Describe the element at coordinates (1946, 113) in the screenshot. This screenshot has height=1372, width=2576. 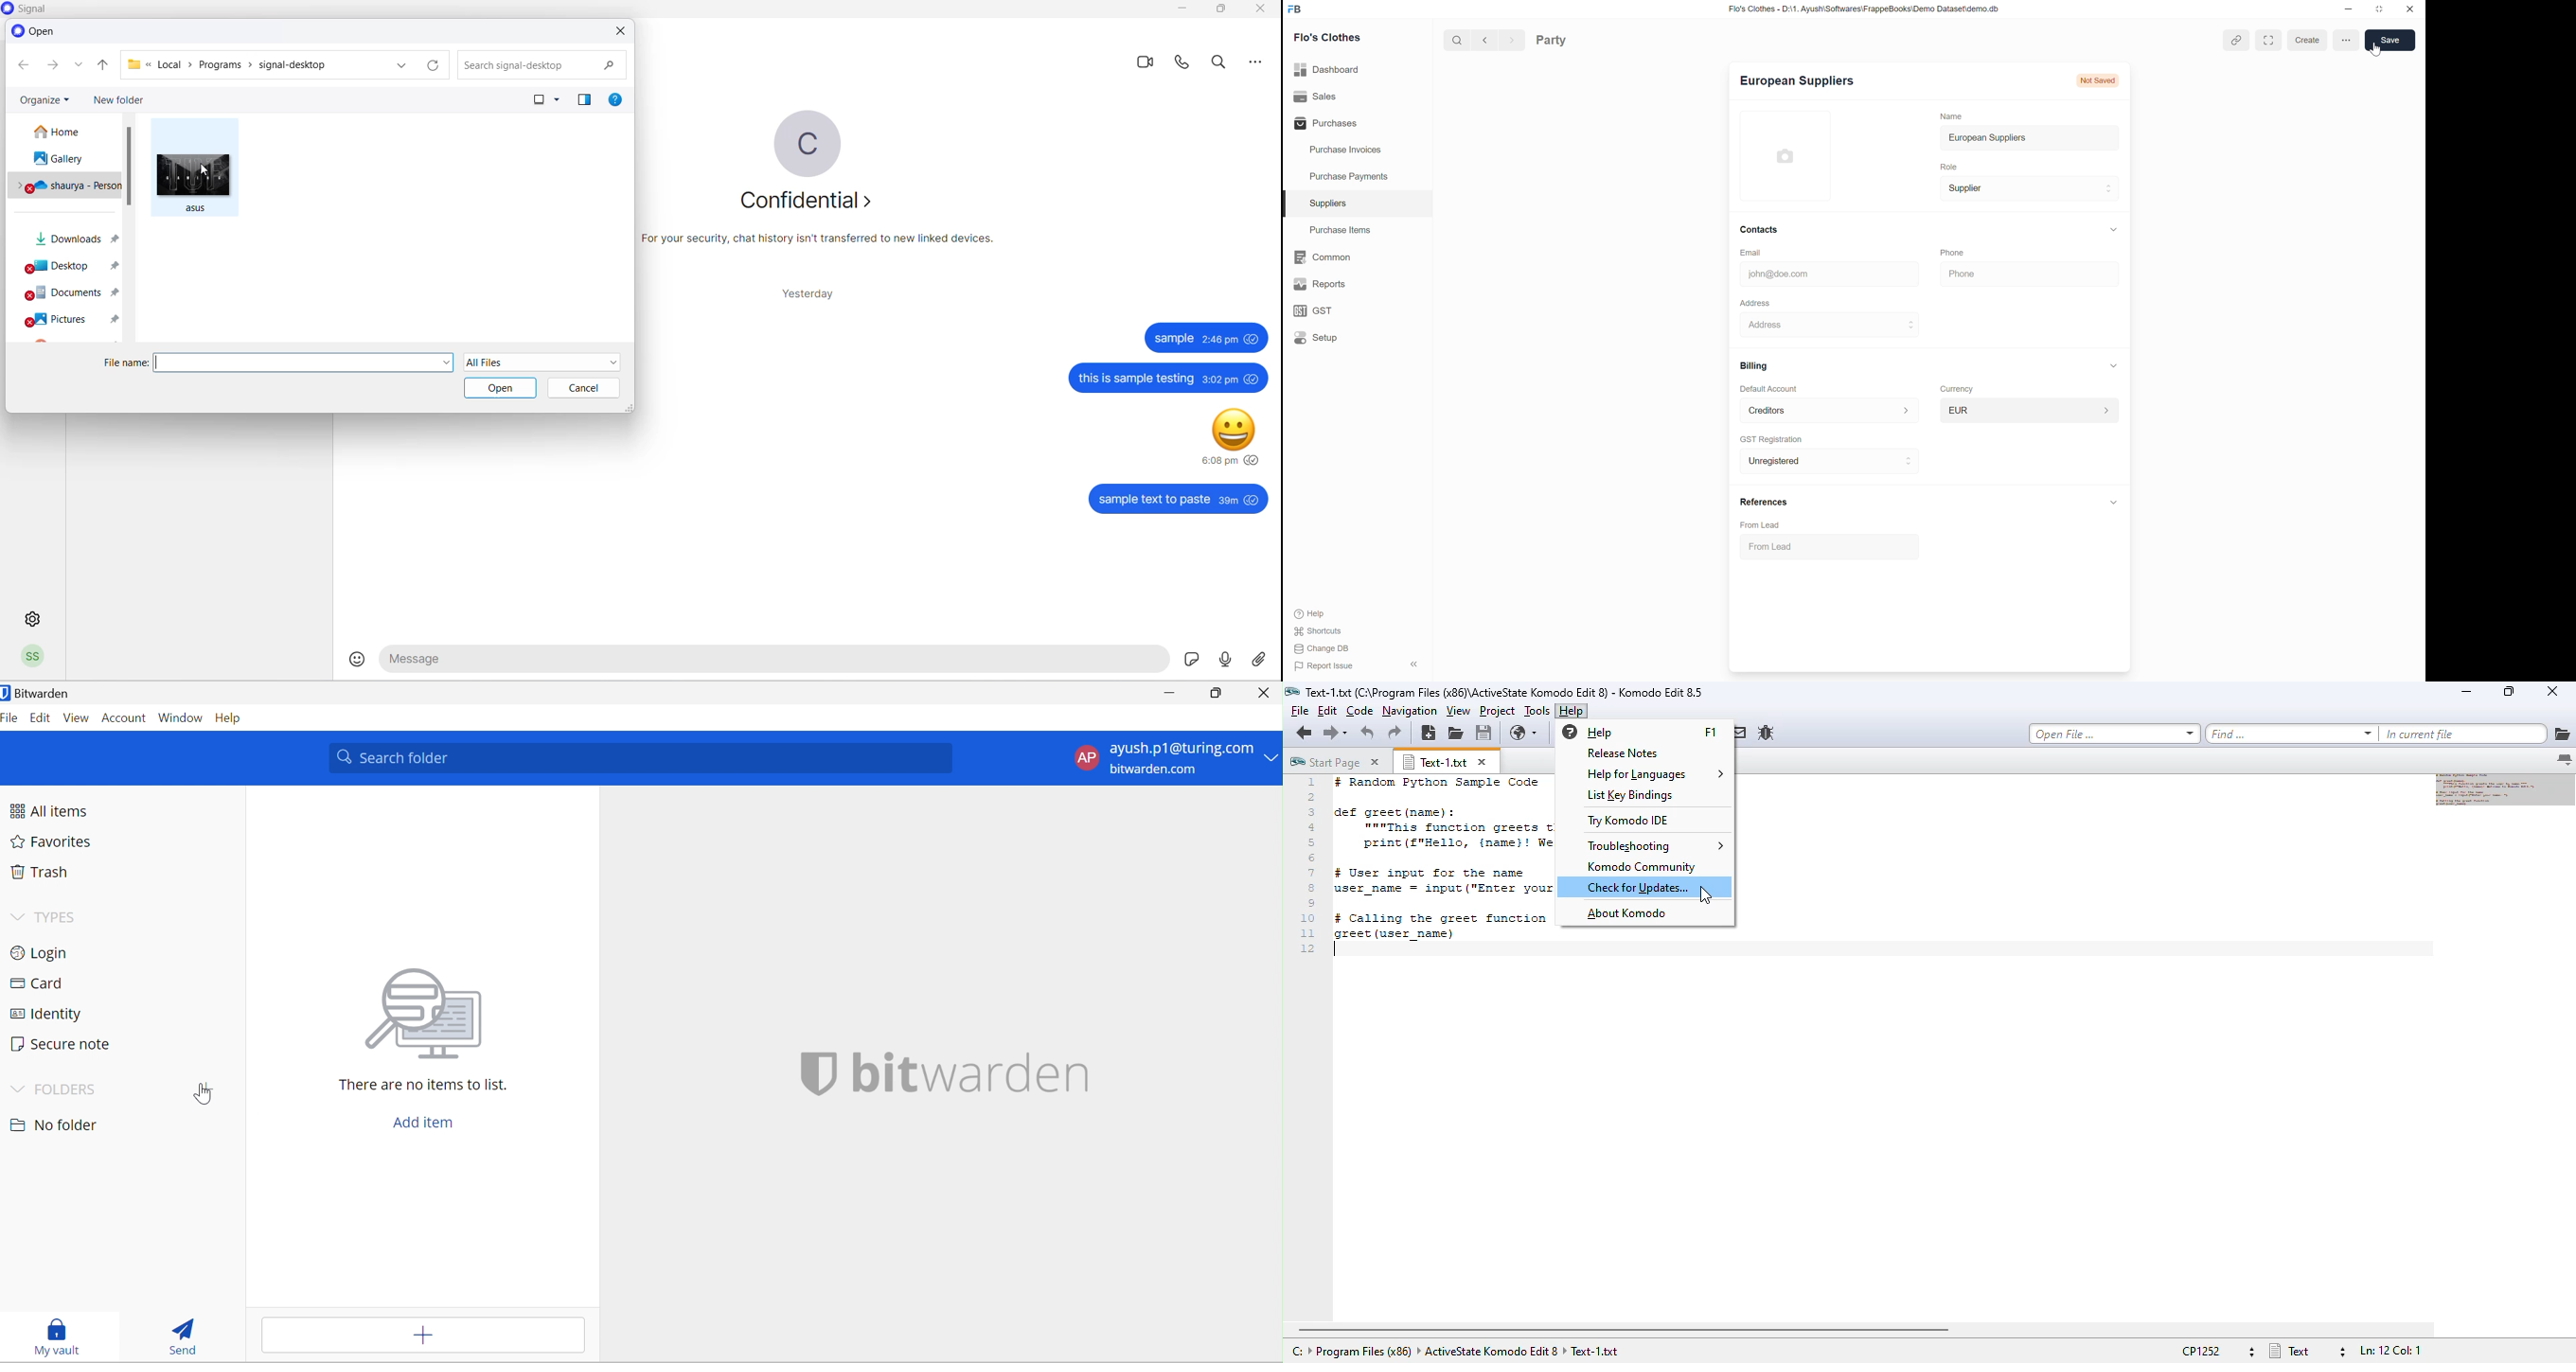
I see `Name` at that location.